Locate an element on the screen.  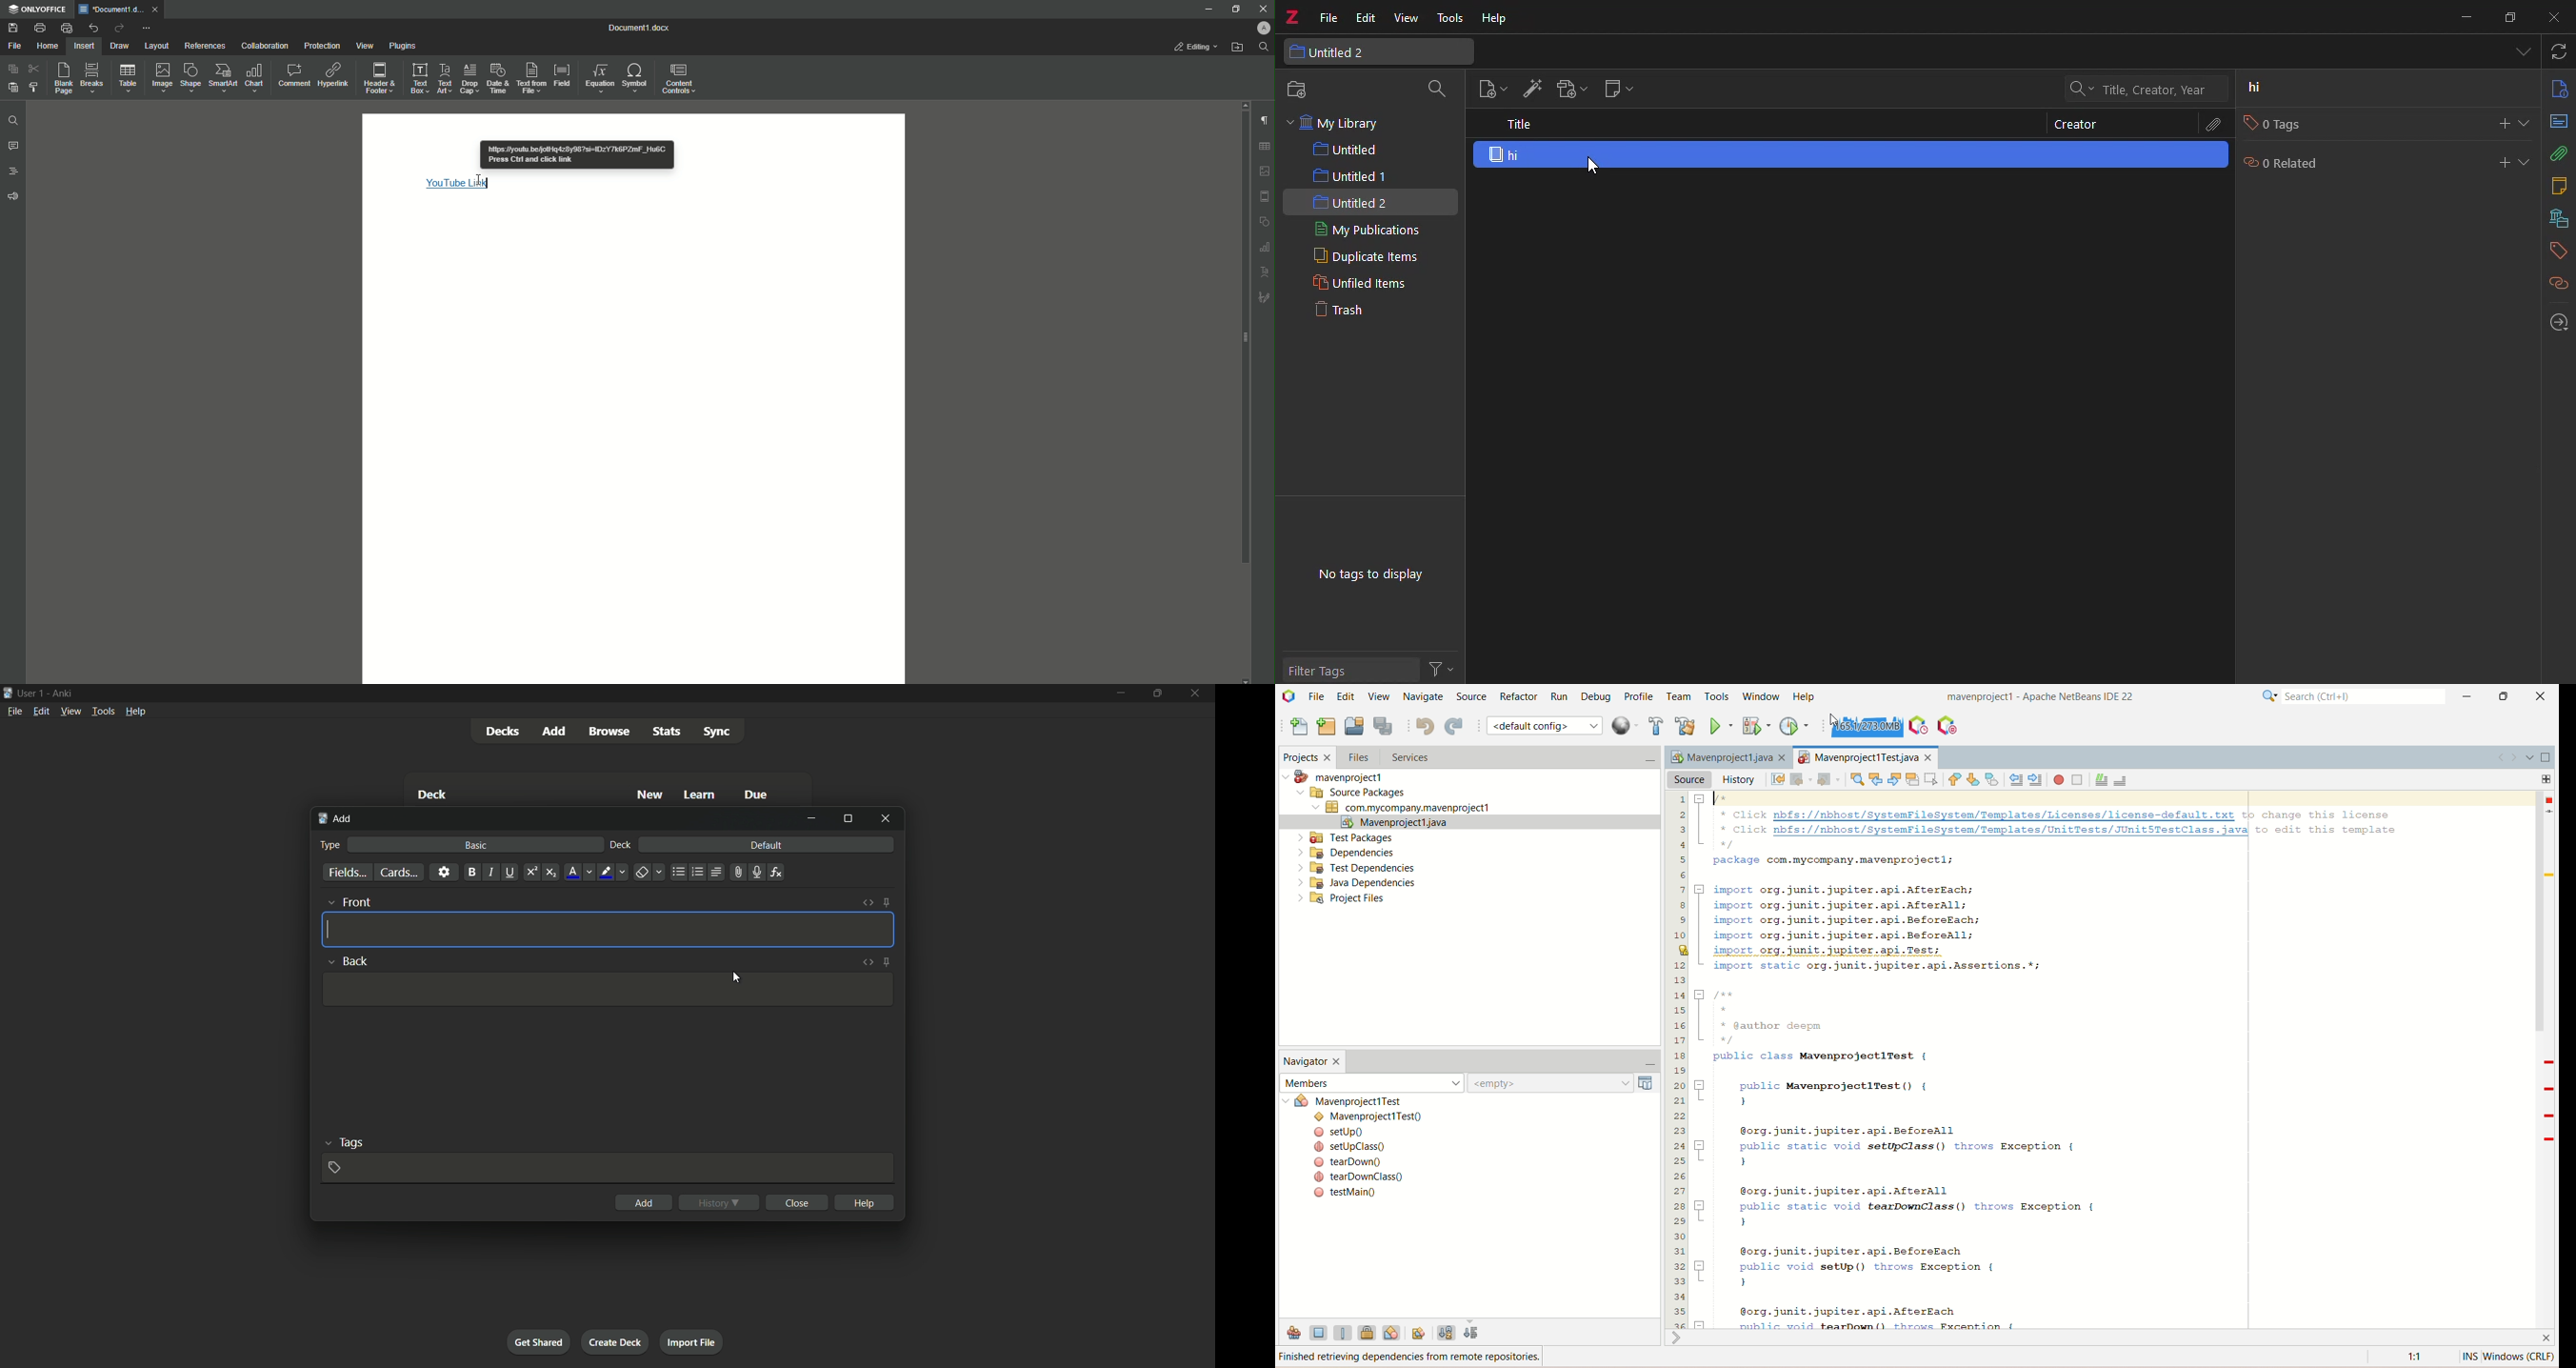
dependencies is located at coordinates (1352, 851).